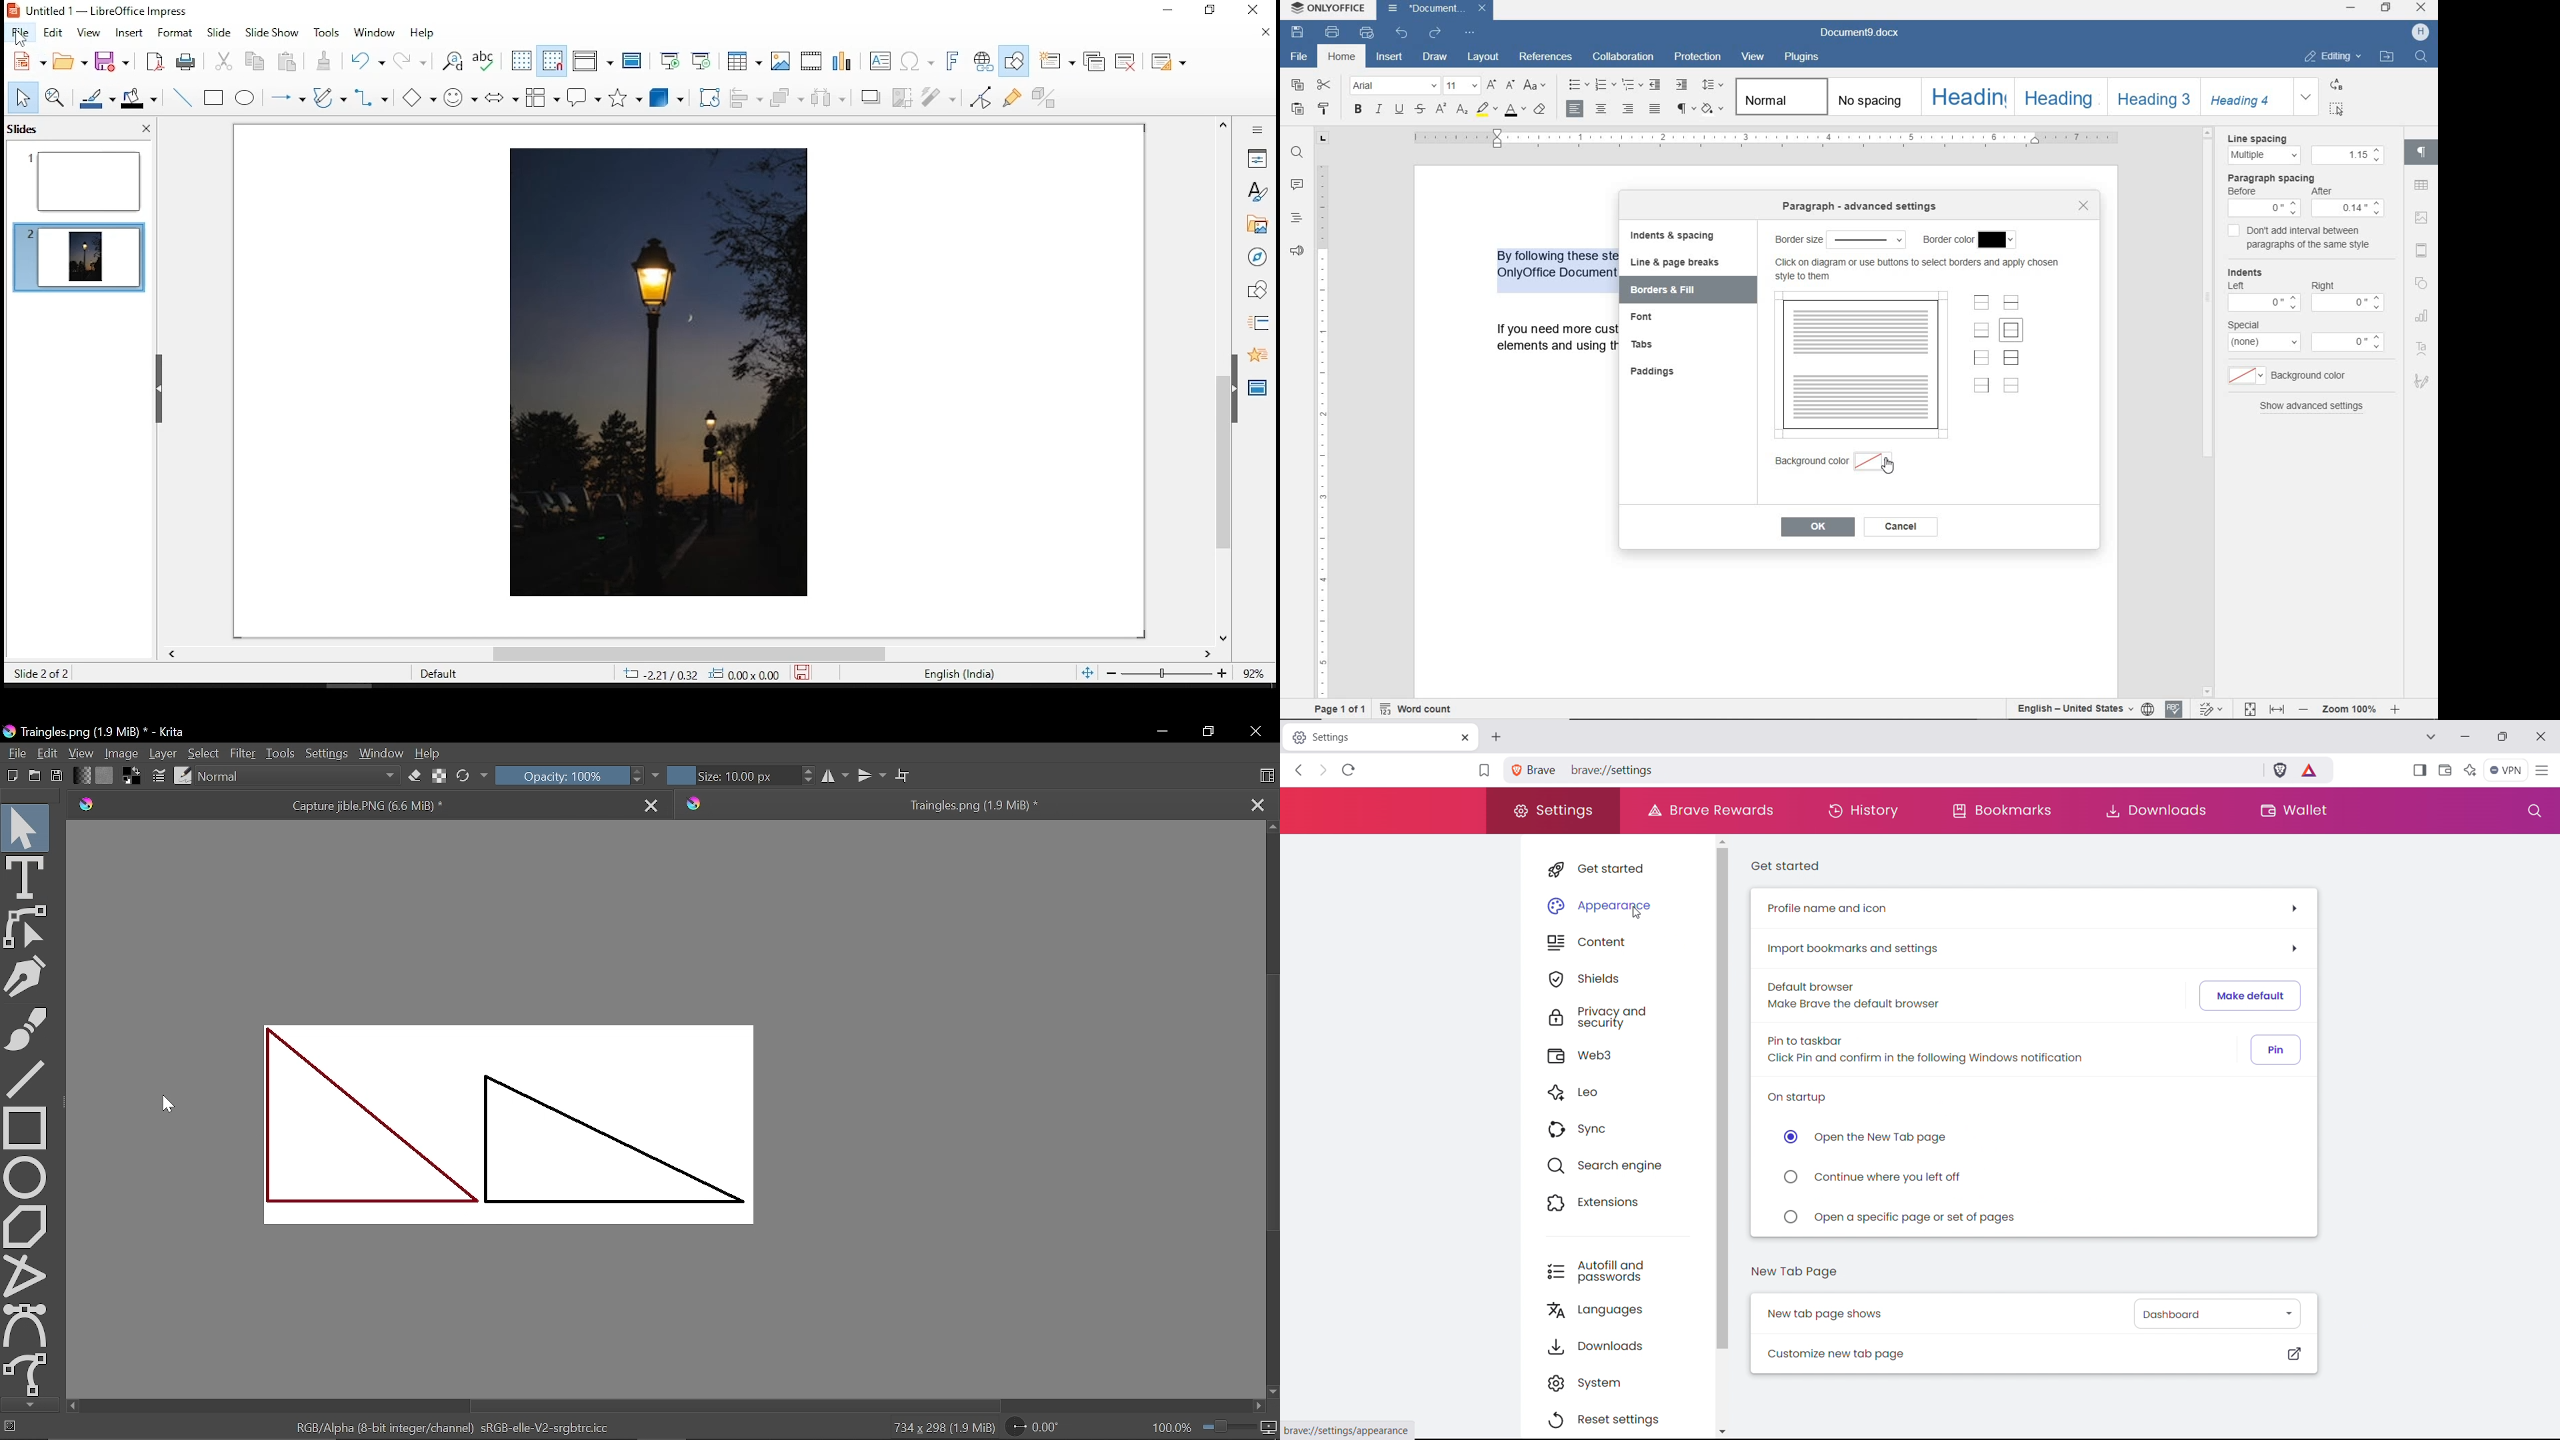 This screenshot has height=1456, width=2576. Describe the element at coordinates (287, 98) in the screenshot. I see `lines and arrows` at that location.